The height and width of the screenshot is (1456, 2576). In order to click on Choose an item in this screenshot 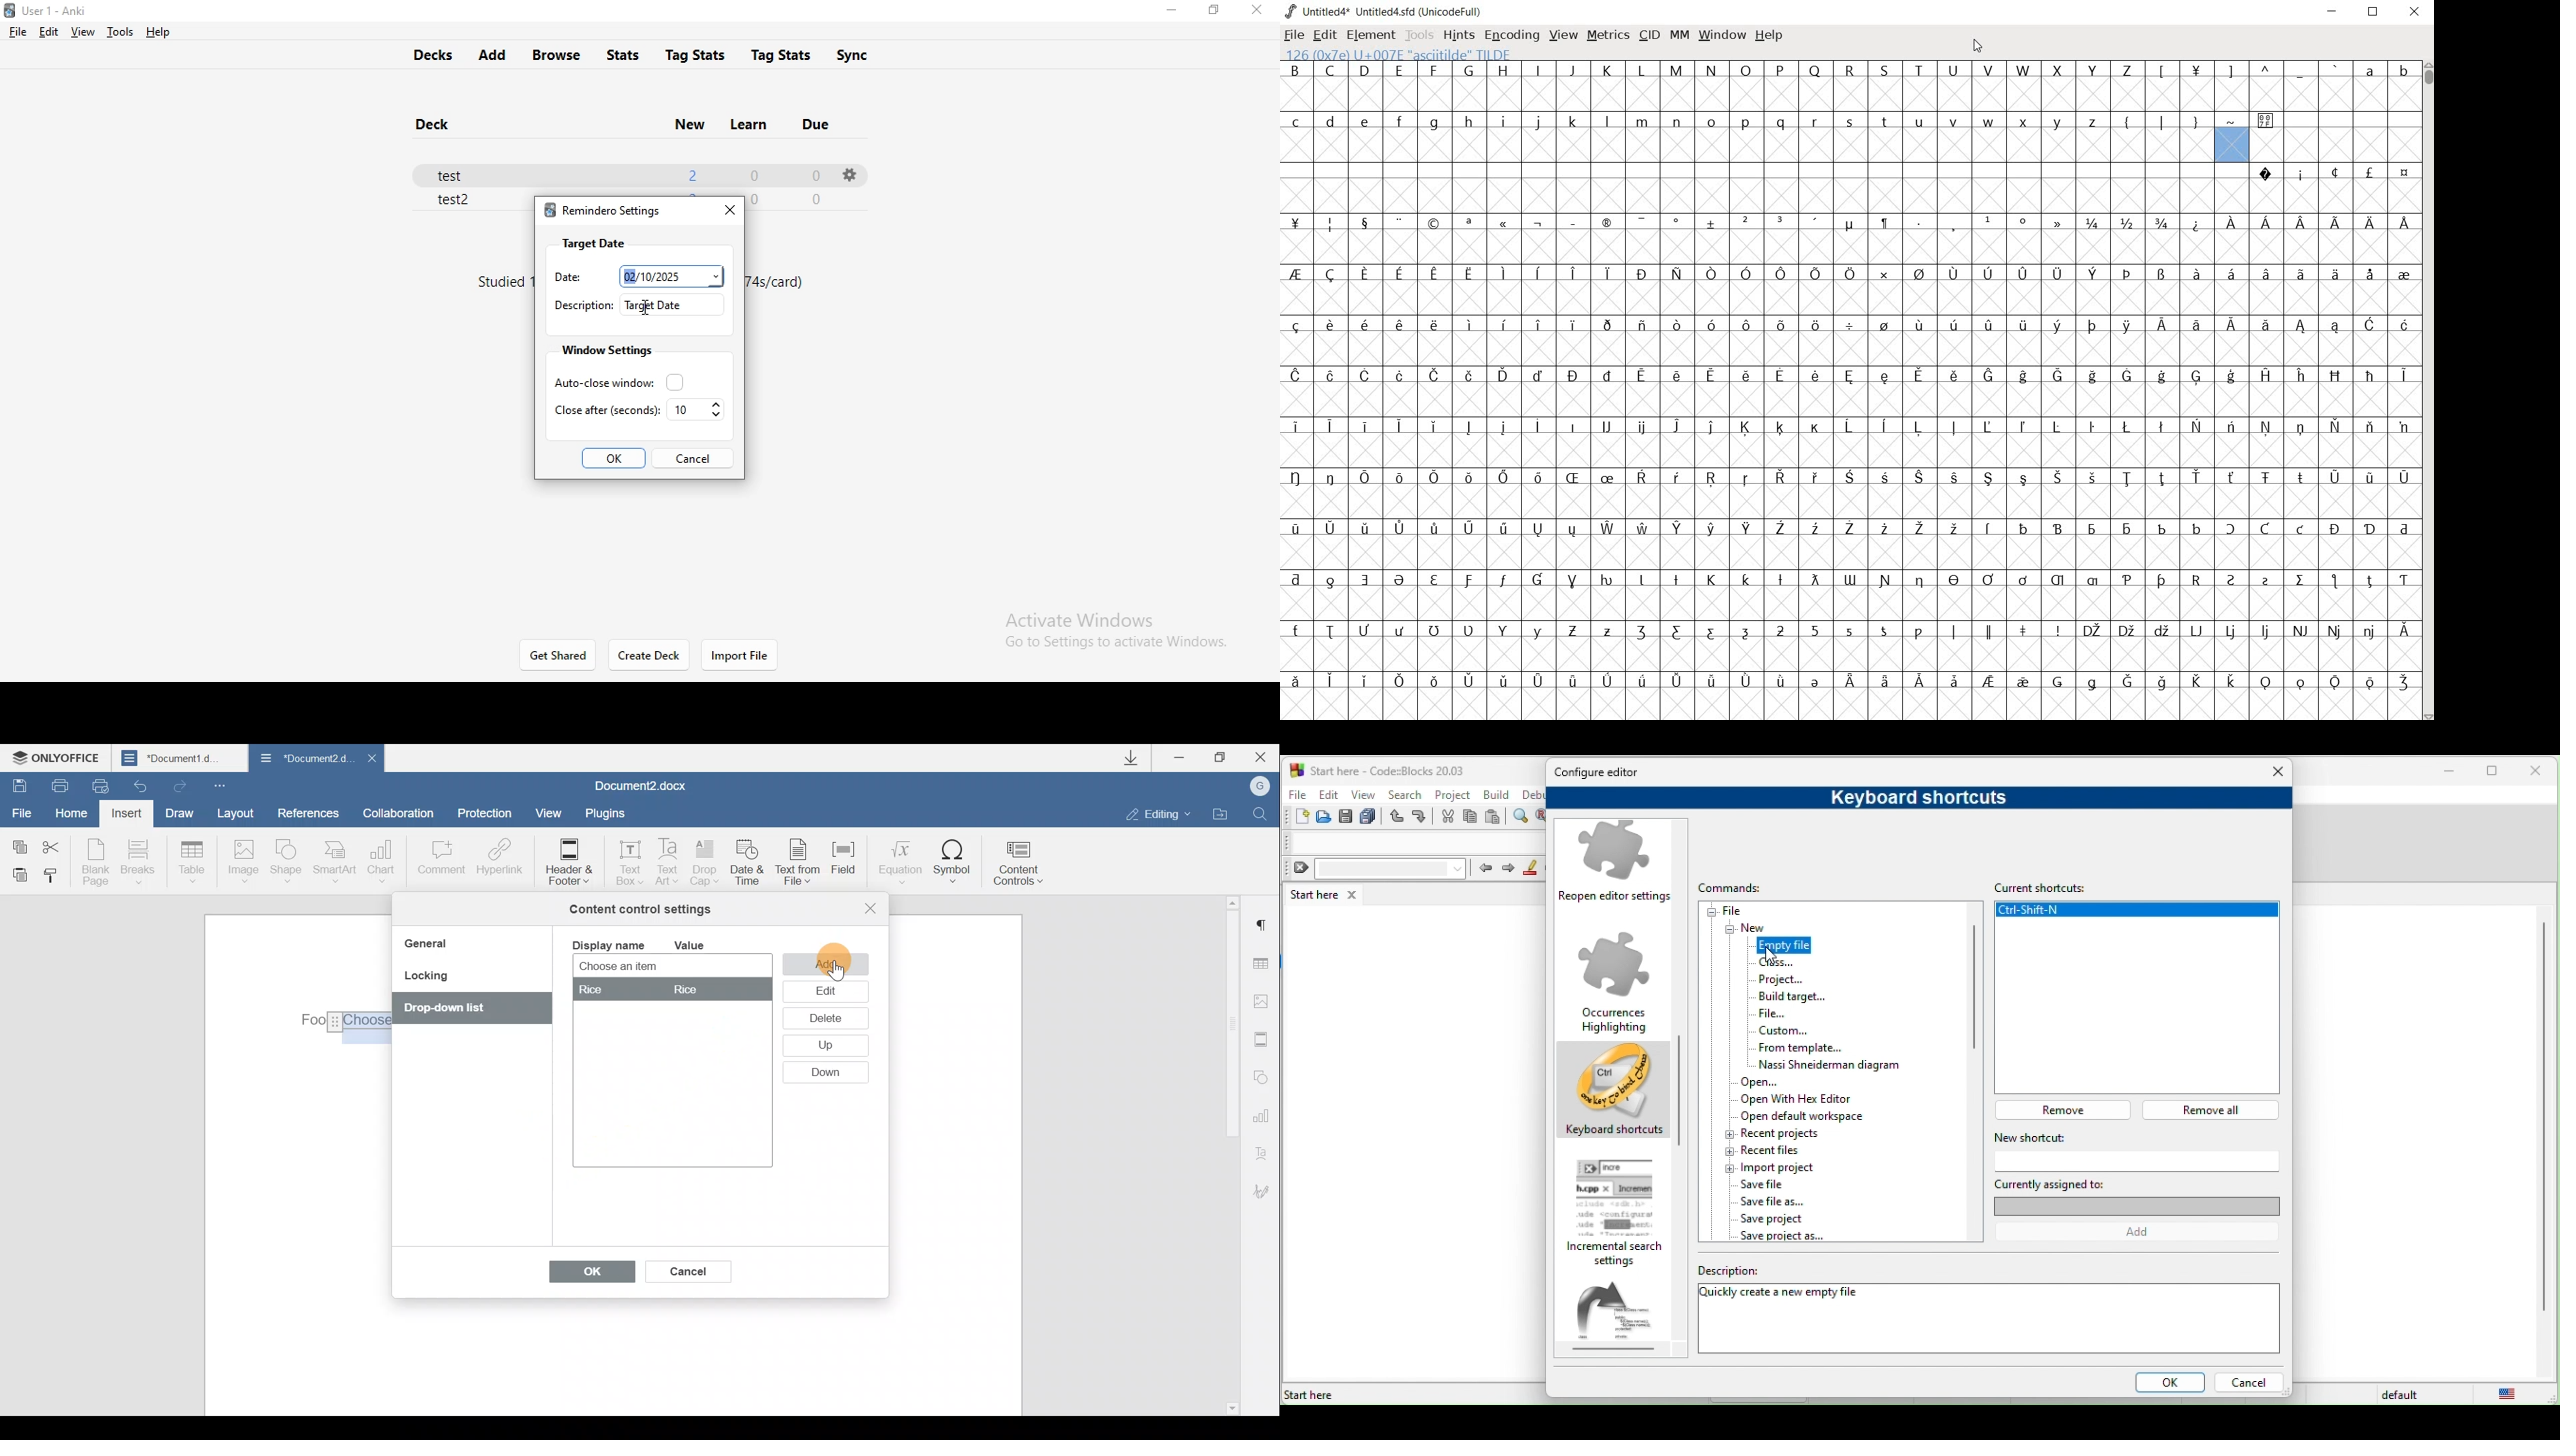, I will do `click(651, 967)`.